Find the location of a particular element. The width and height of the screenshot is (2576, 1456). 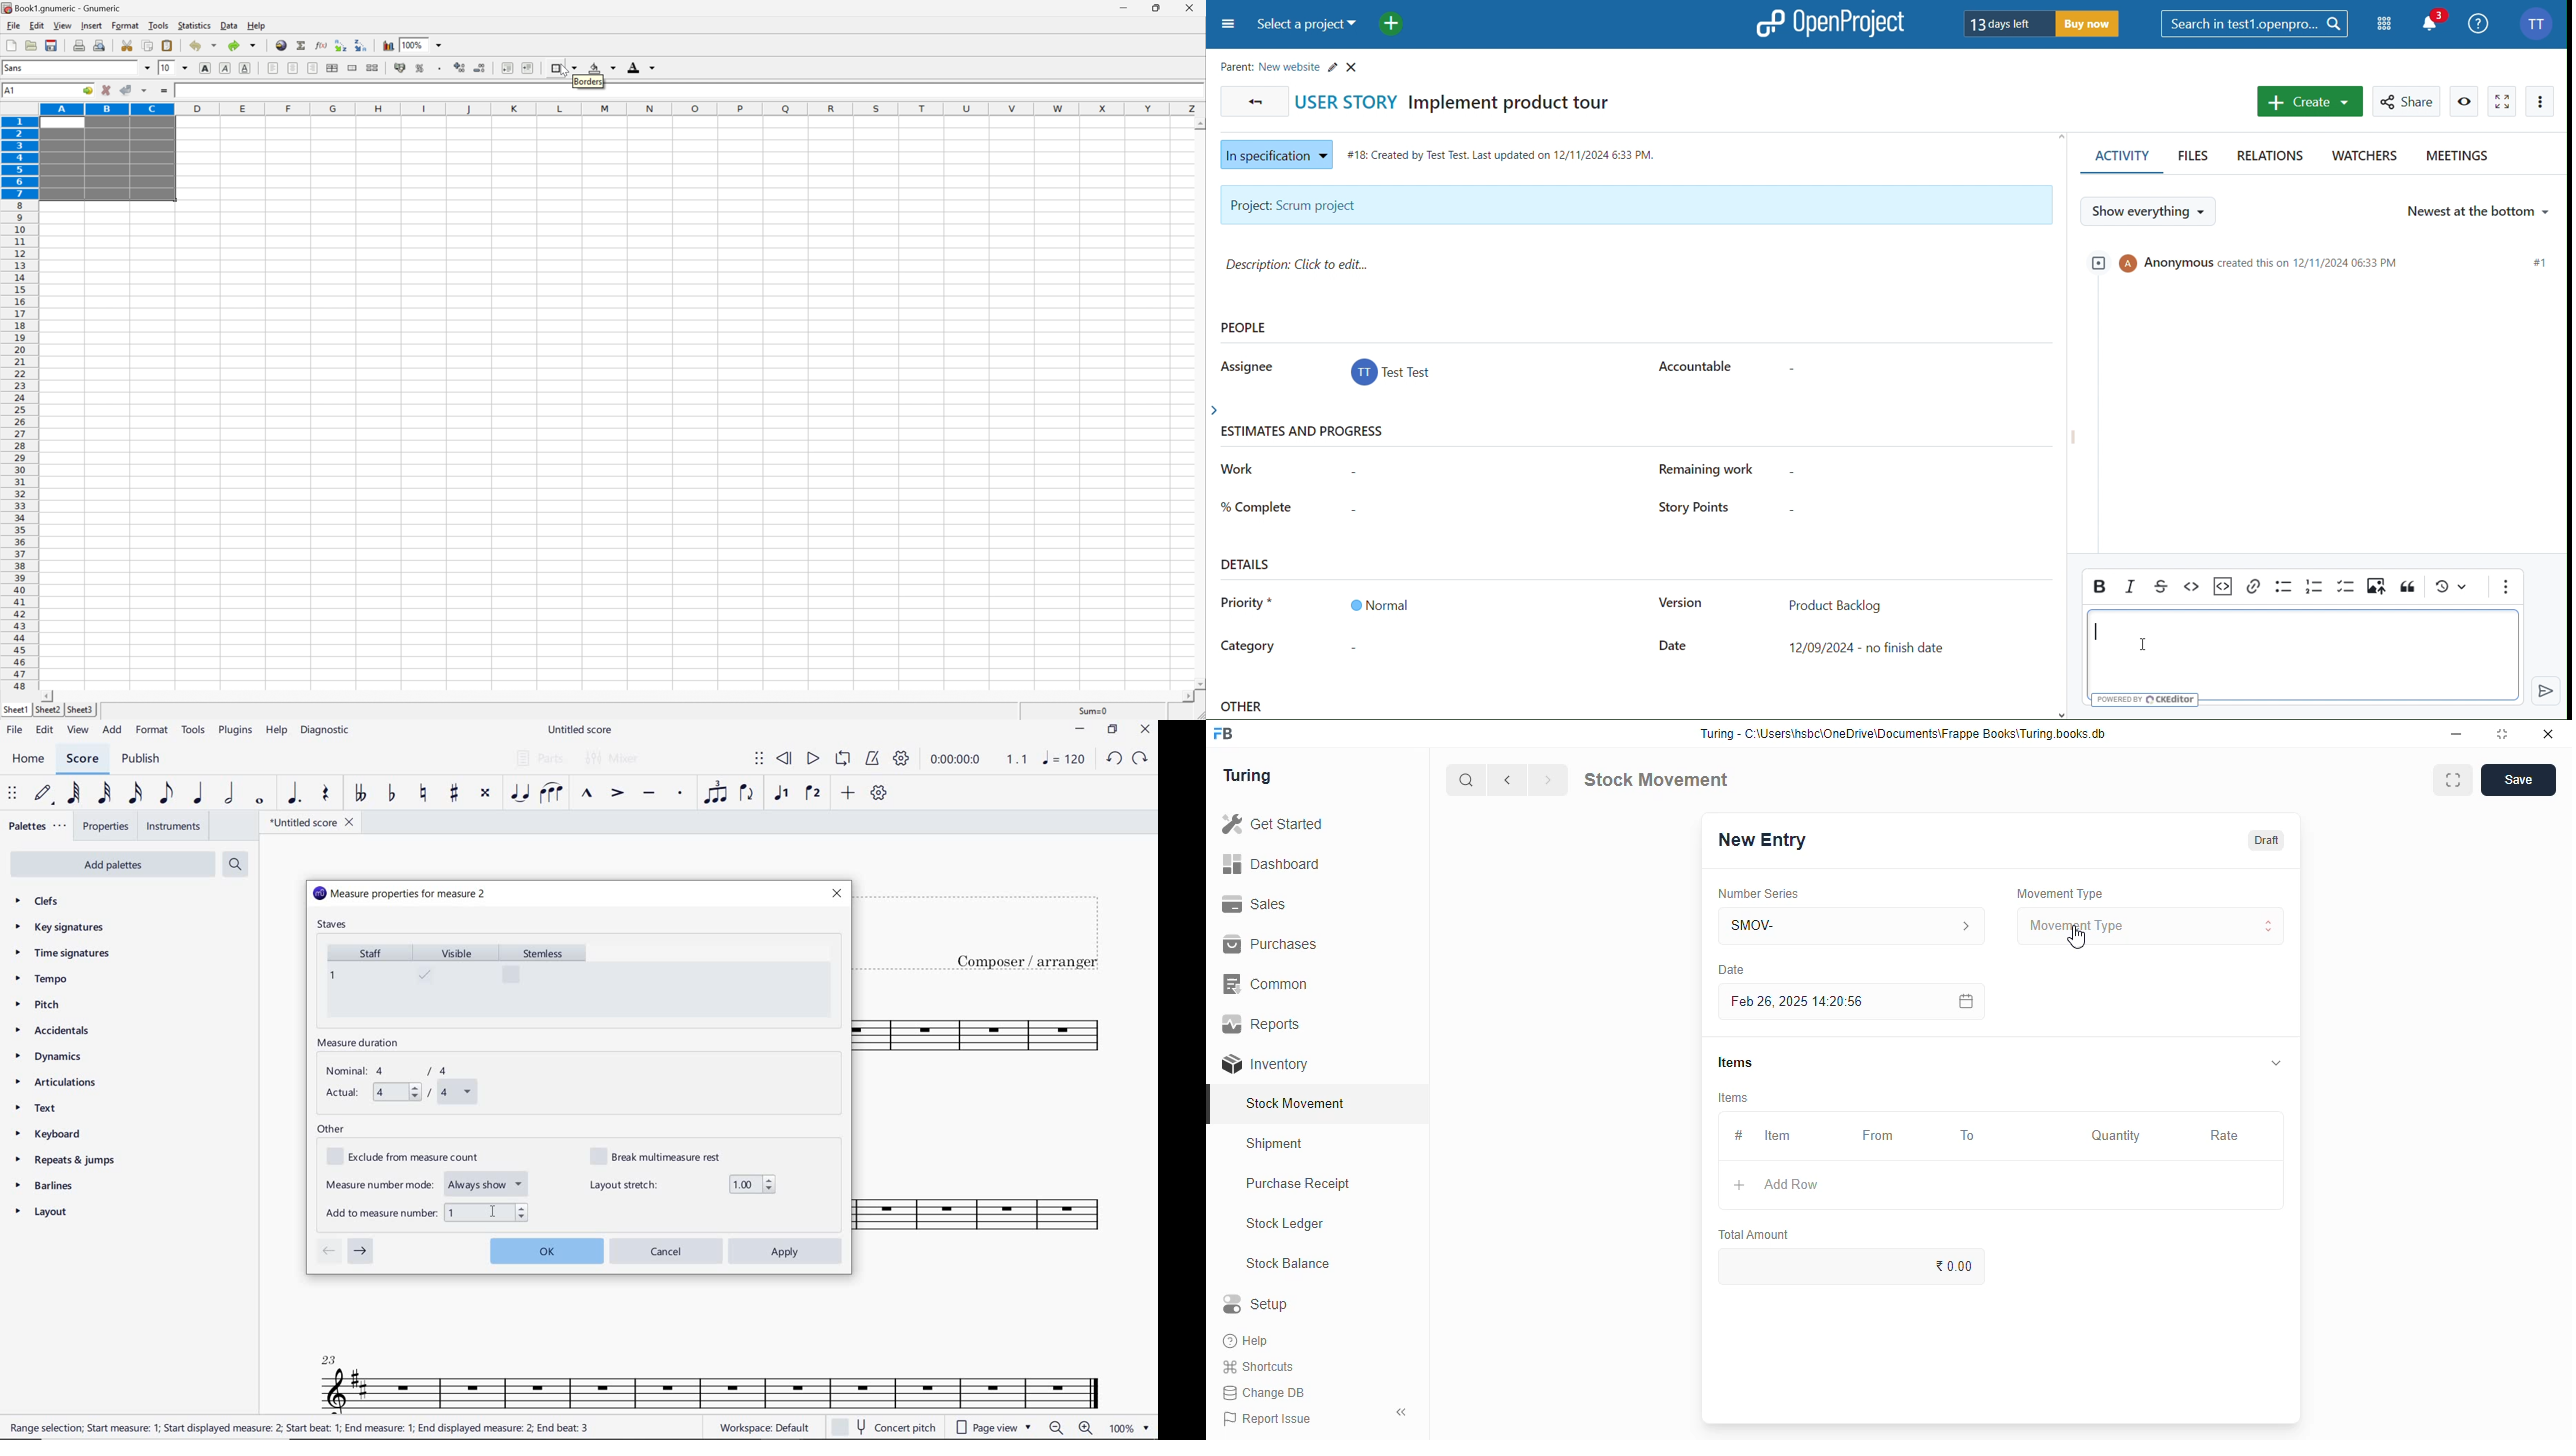

save is located at coordinates (2519, 780).